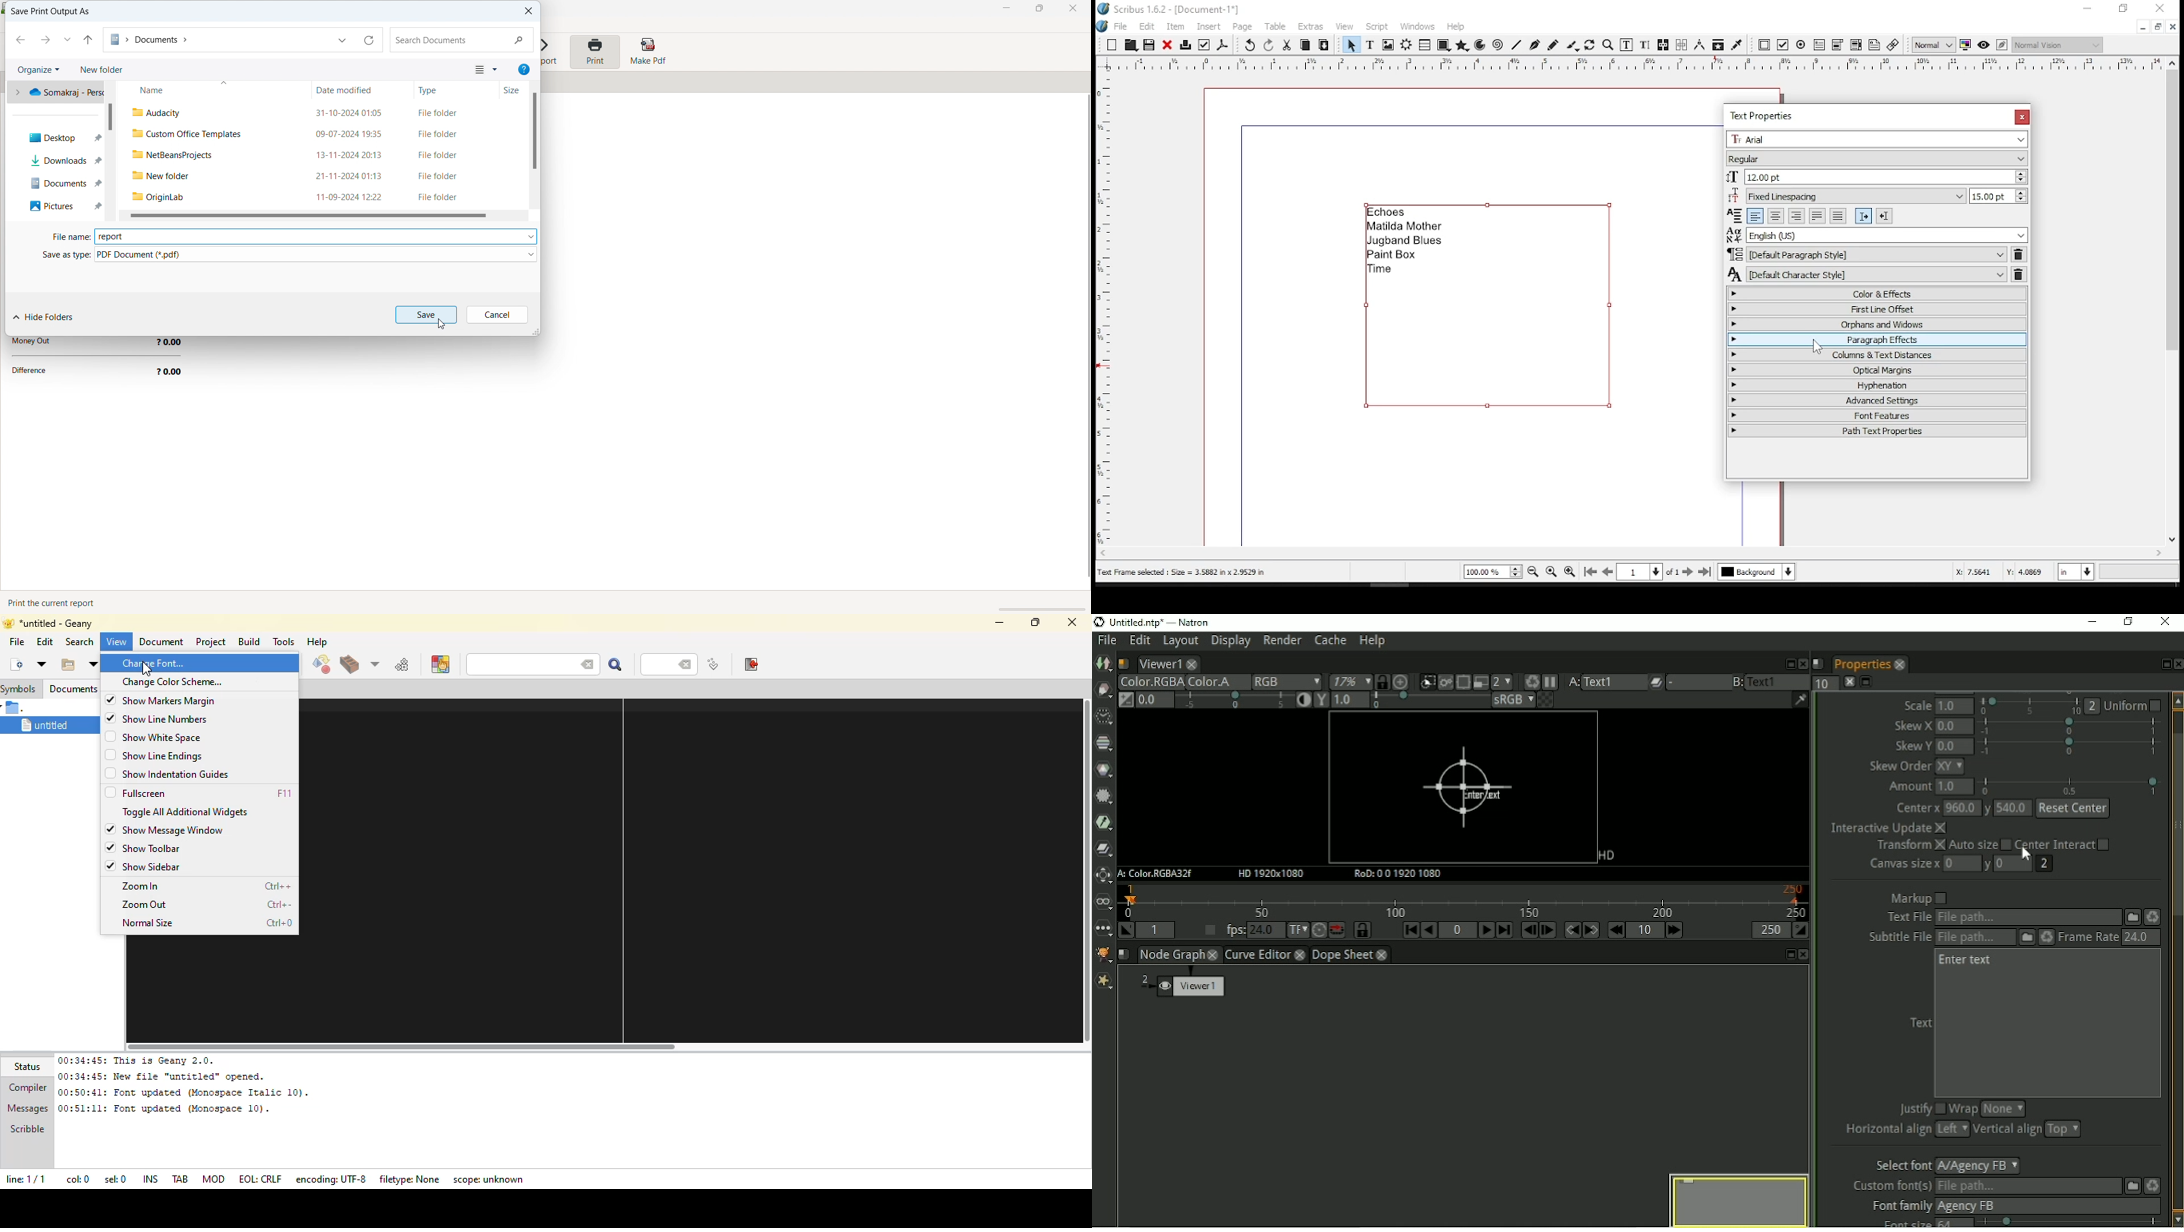 The width and height of the screenshot is (2184, 1232). What do you see at coordinates (30, 1067) in the screenshot?
I see `status` at bounding box center [30, 1067].